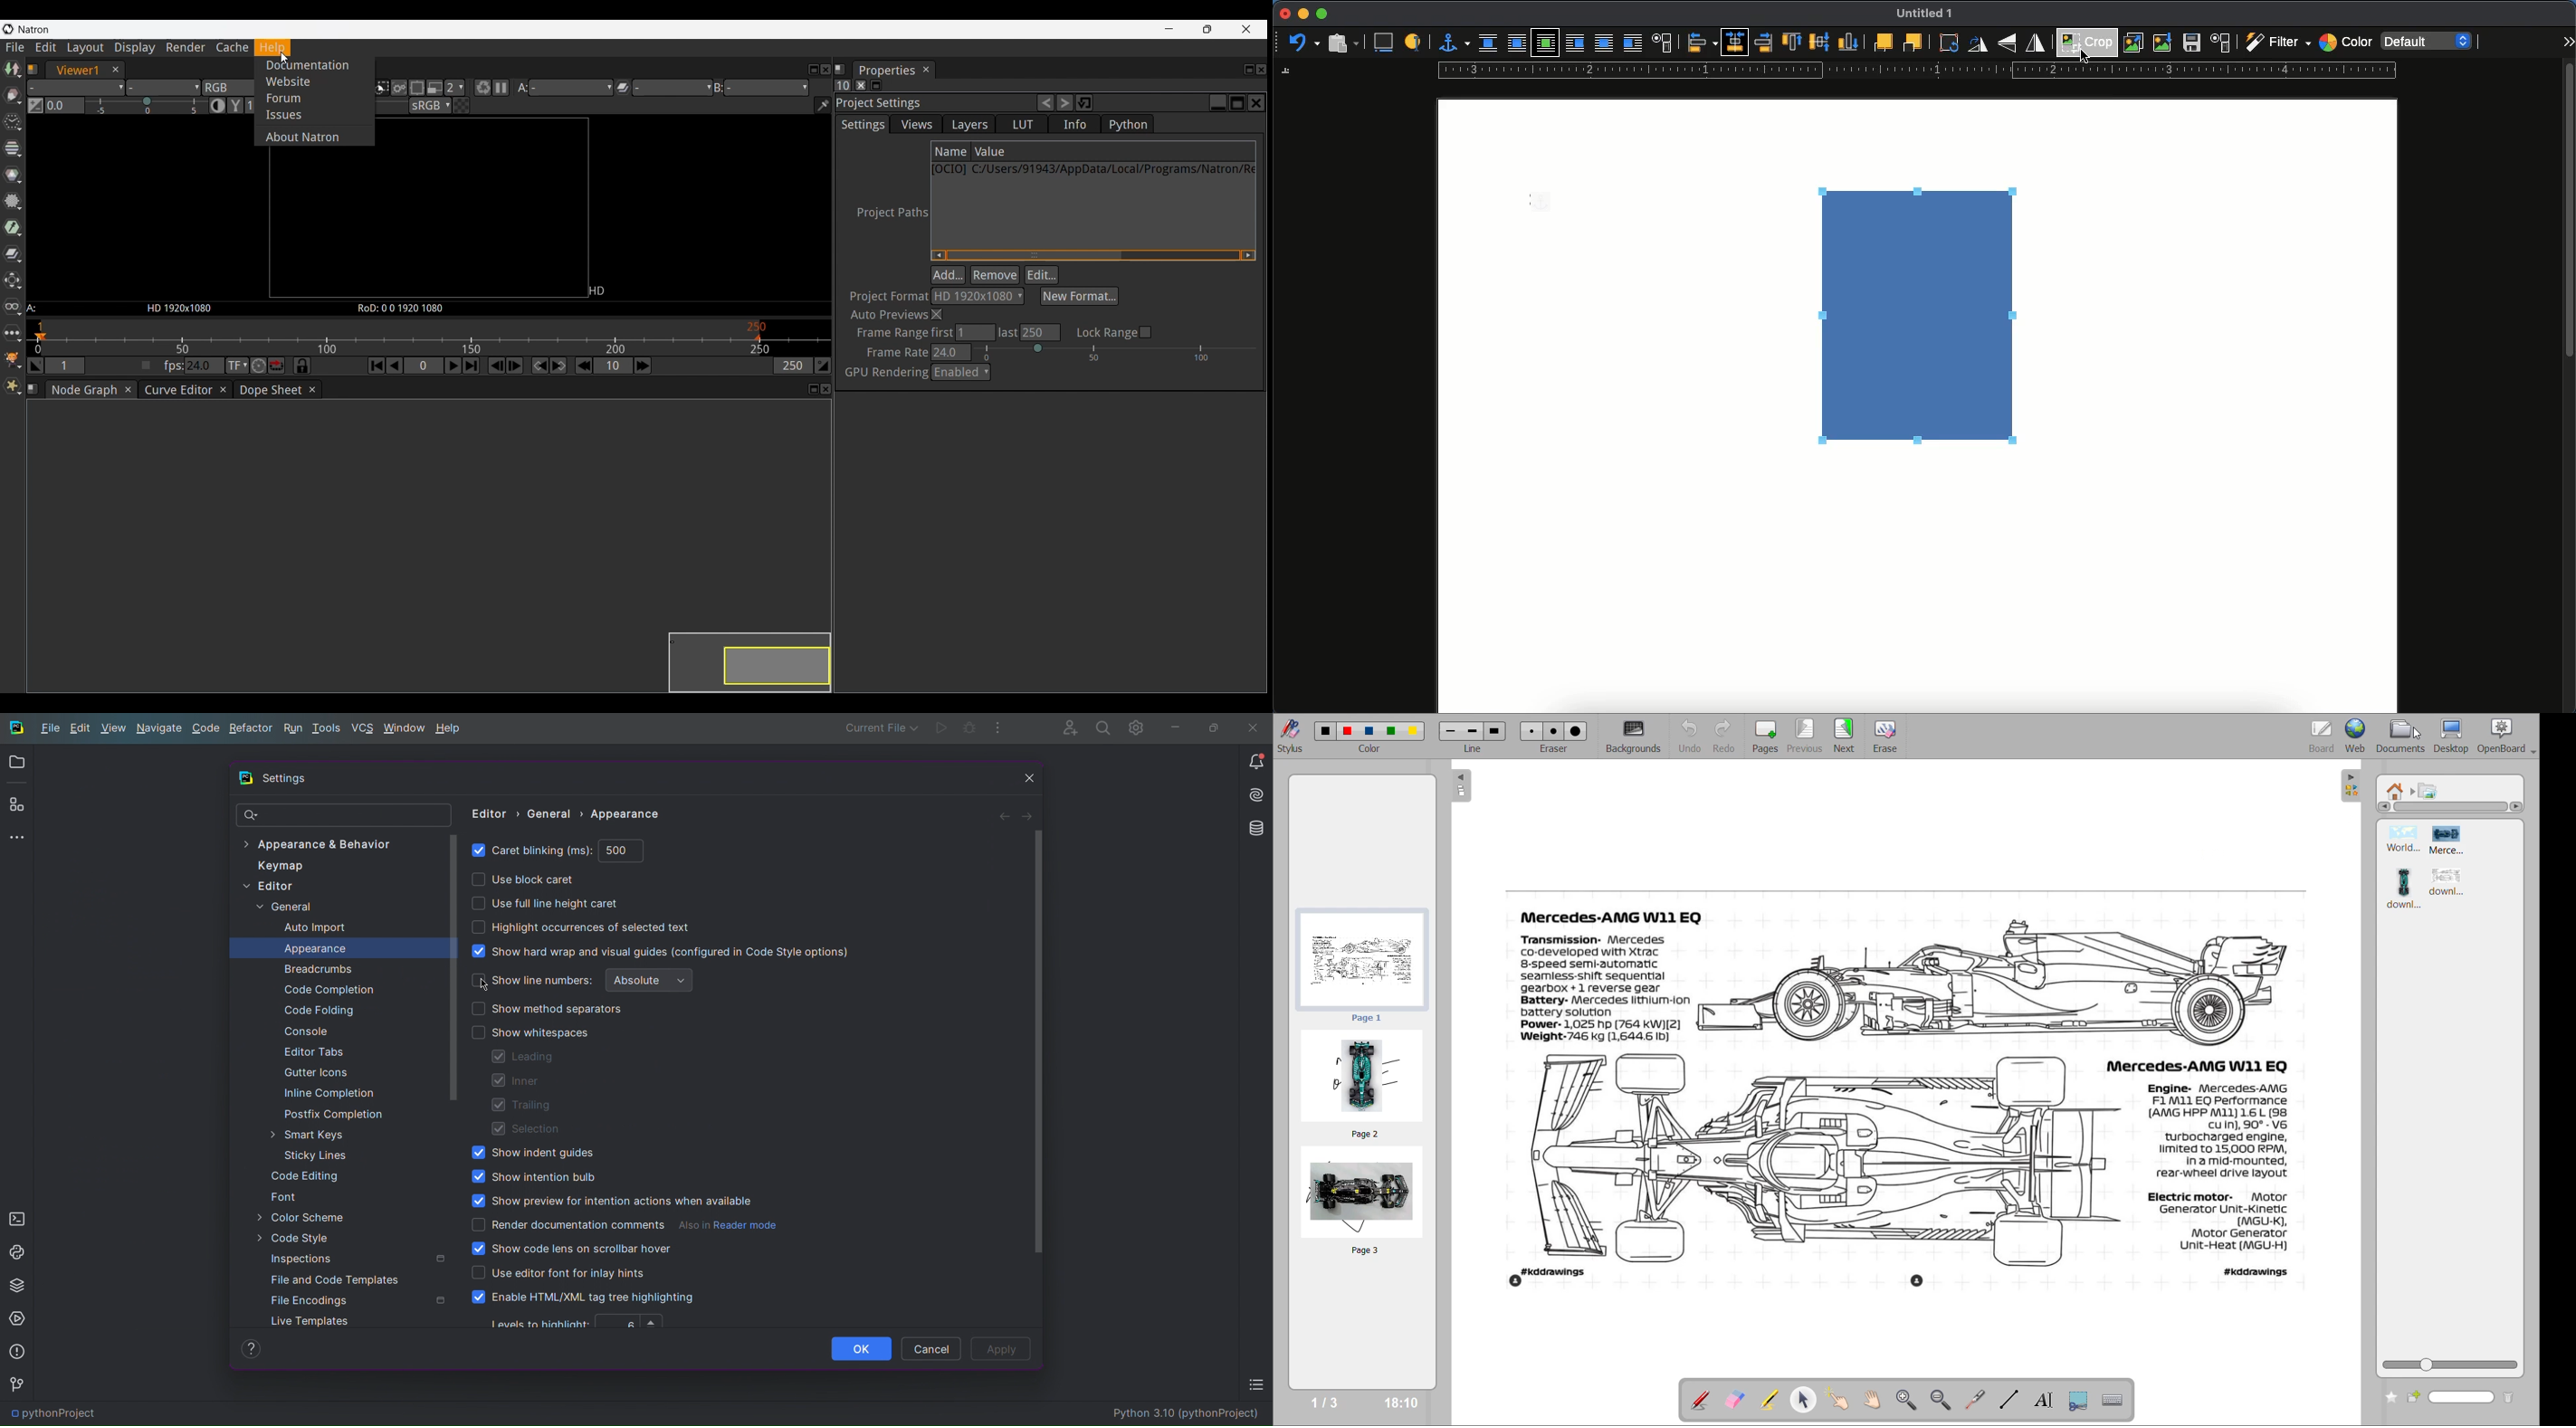 Image resolution: width=2576 pixels, height=1428 pixels. I want to click on draw lines, so click(2014, 1400).